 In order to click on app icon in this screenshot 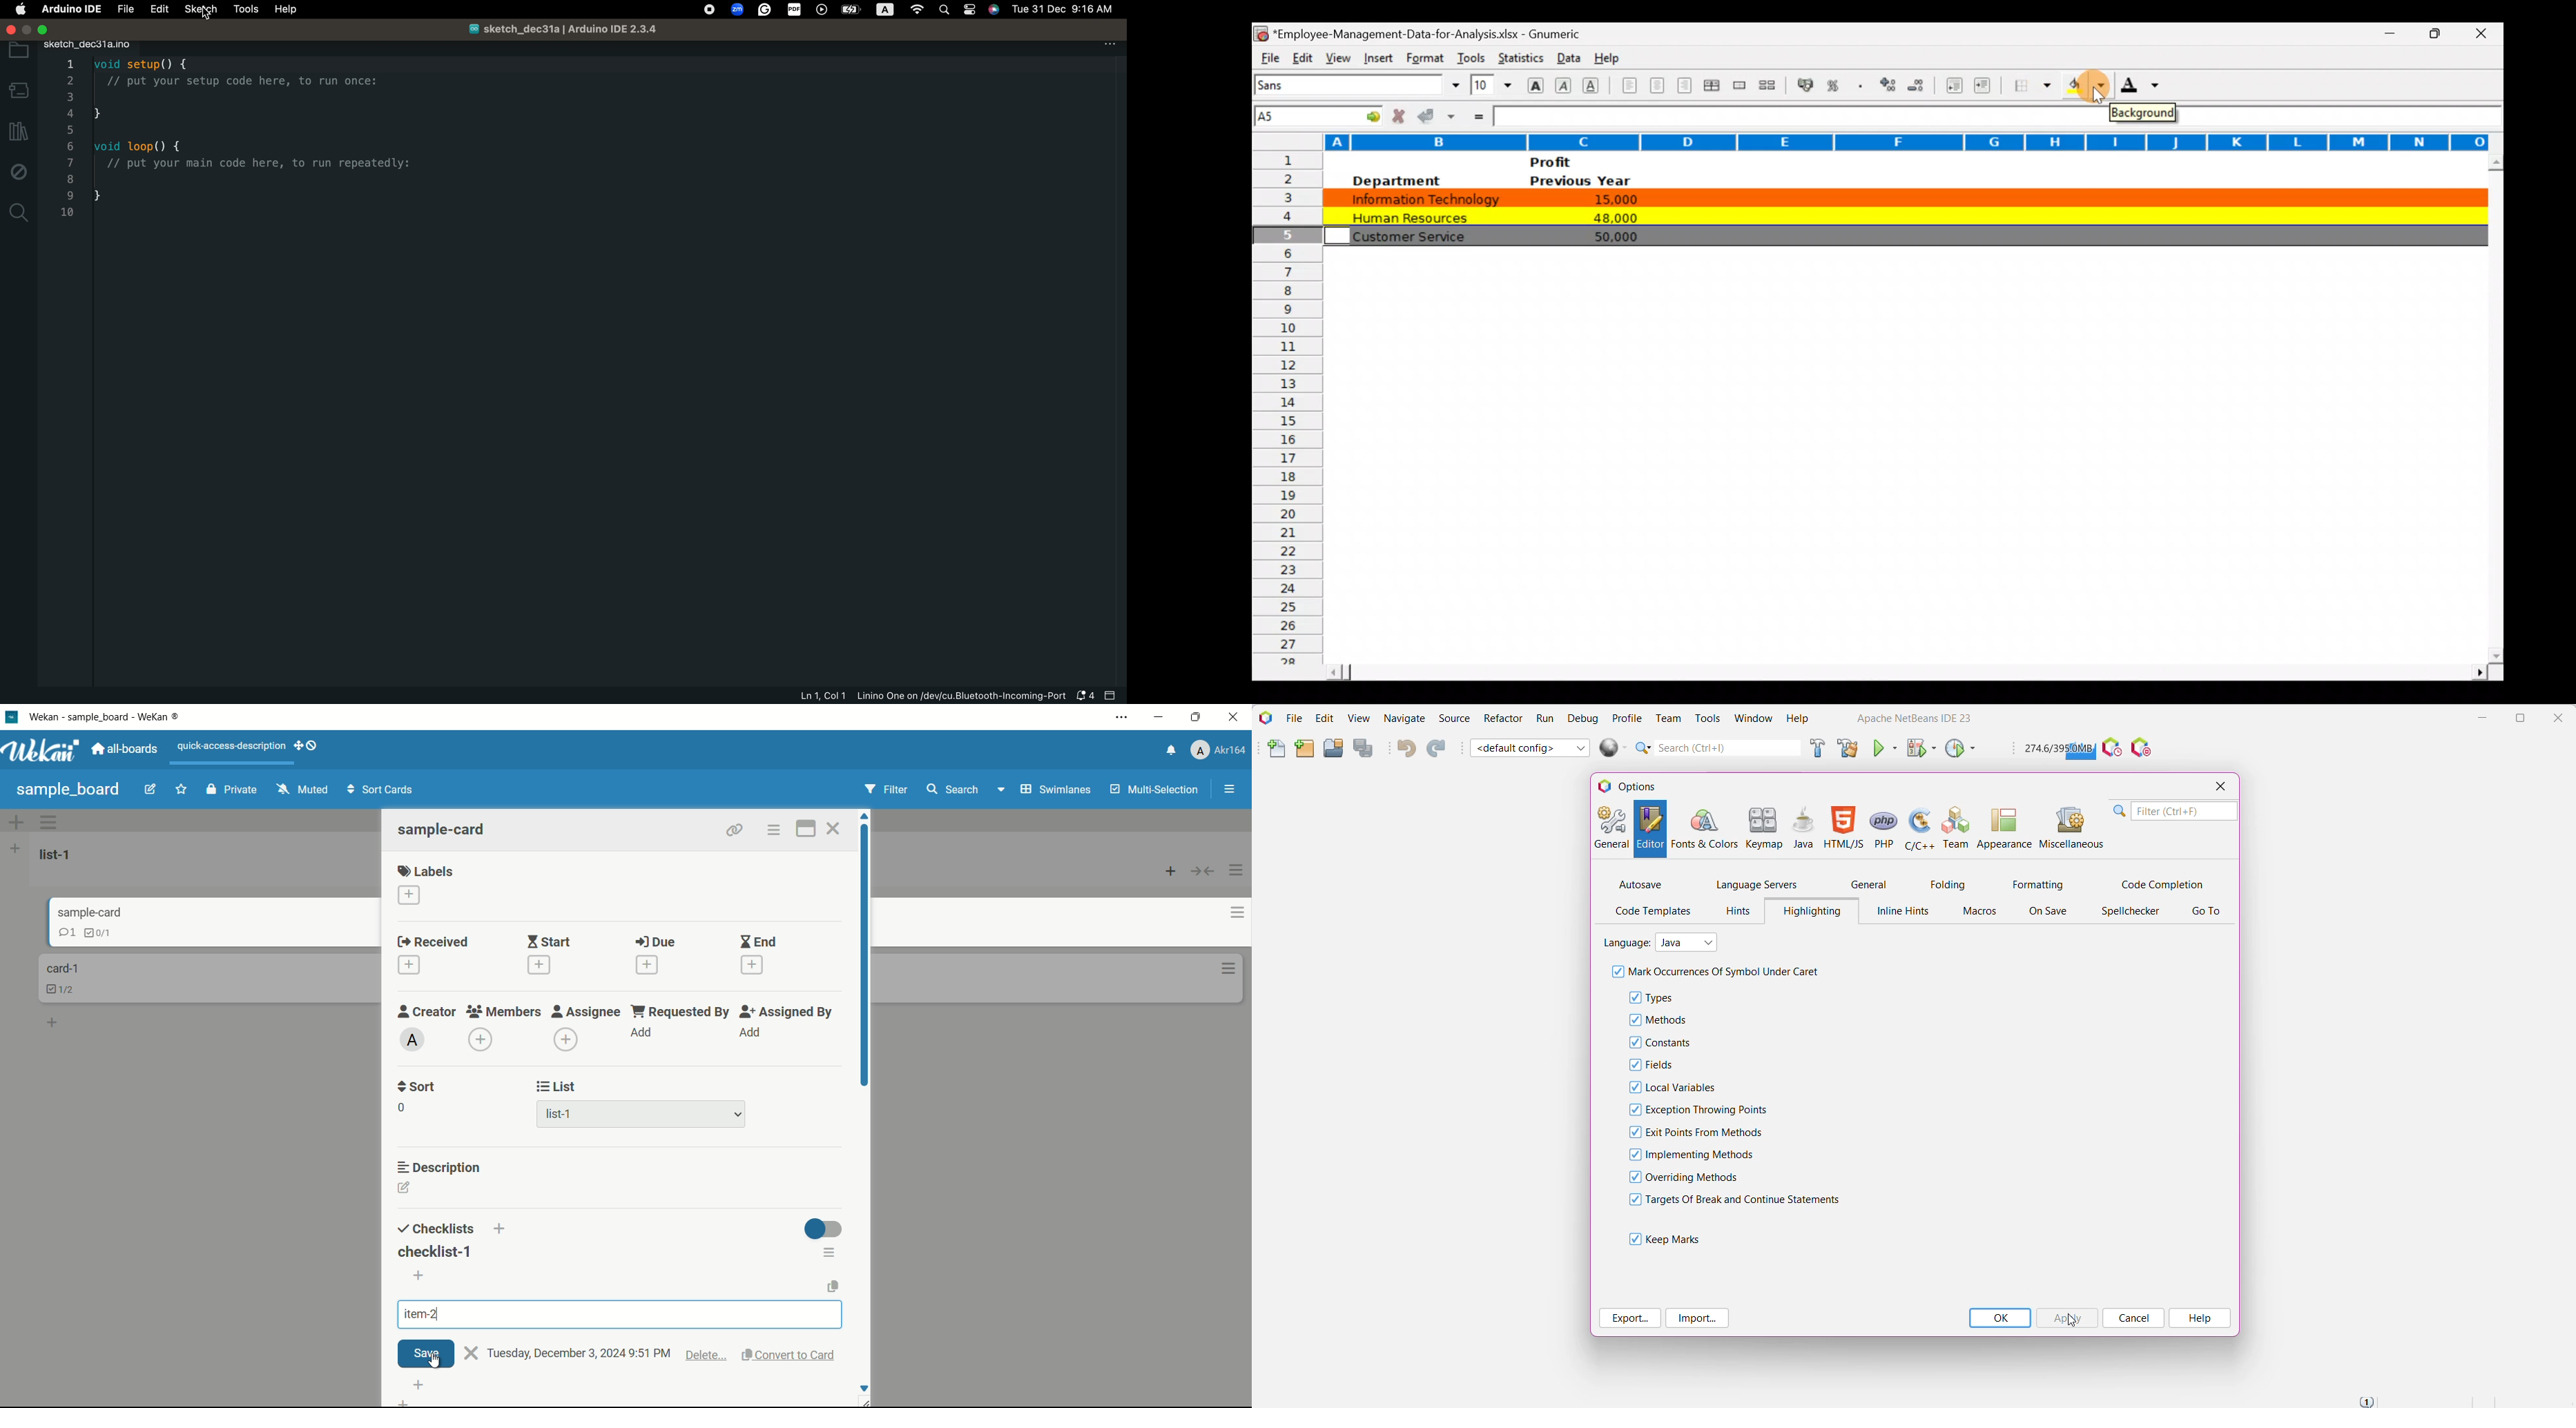, I will do `click(13, 716)`.